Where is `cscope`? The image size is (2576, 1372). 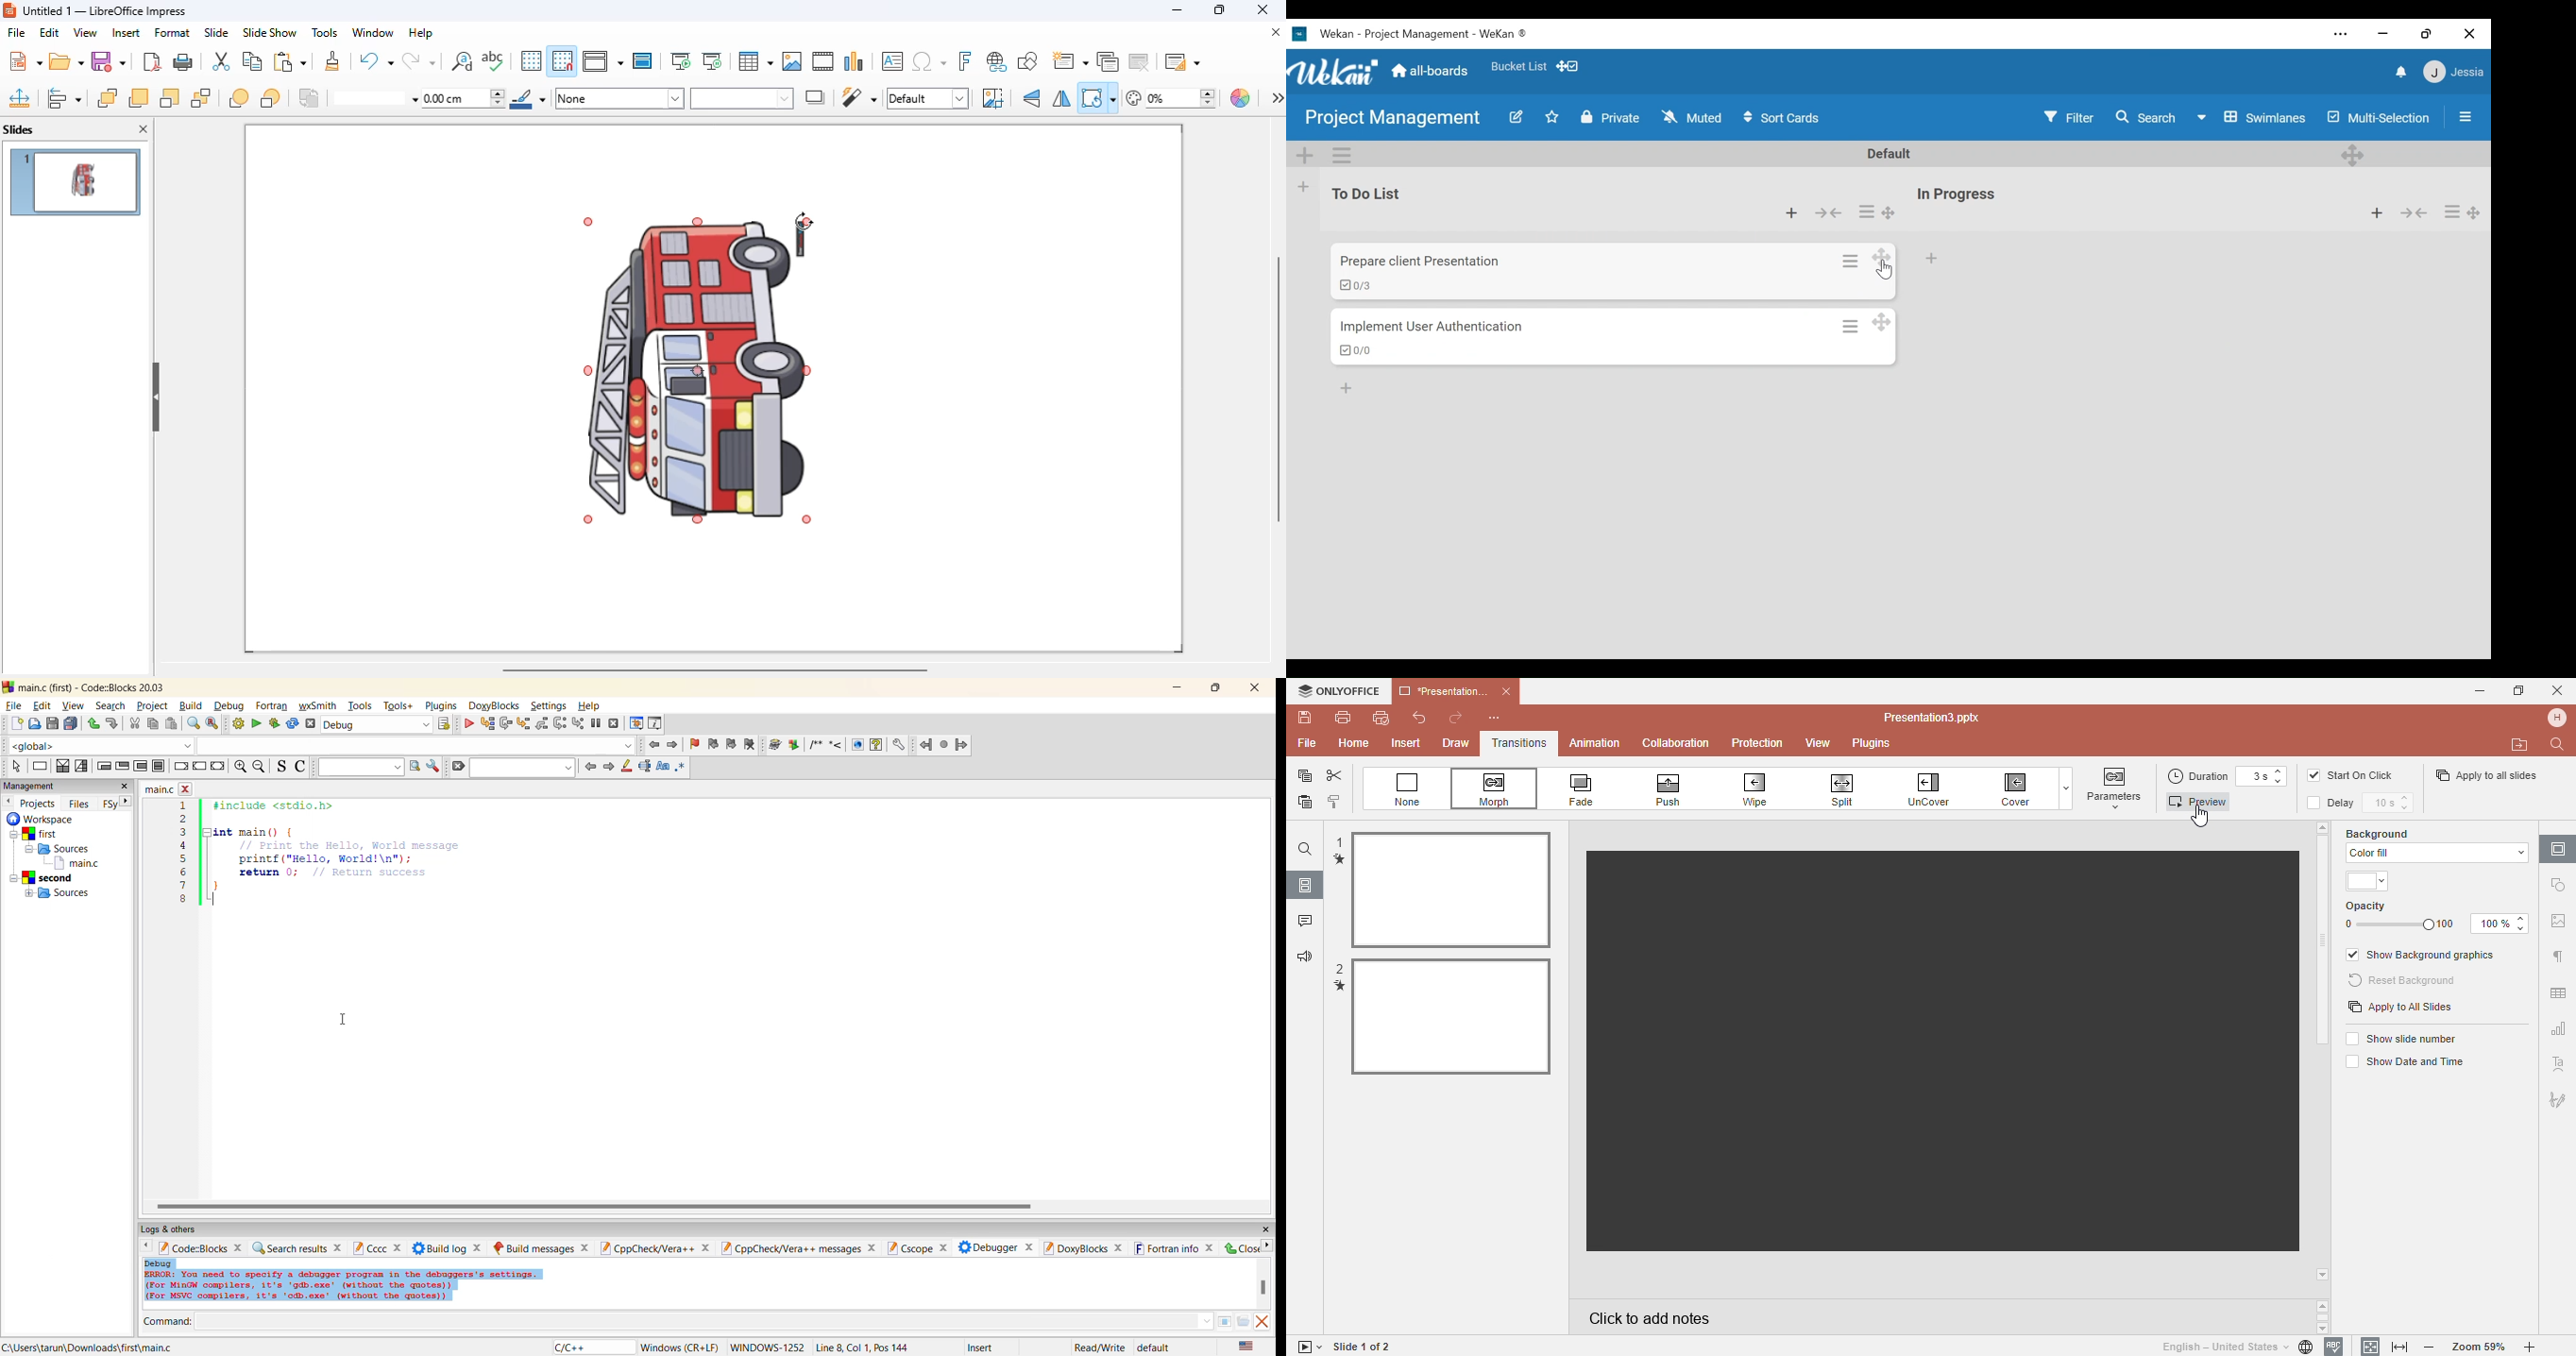 cscope is located at coordinates (921, 1248).